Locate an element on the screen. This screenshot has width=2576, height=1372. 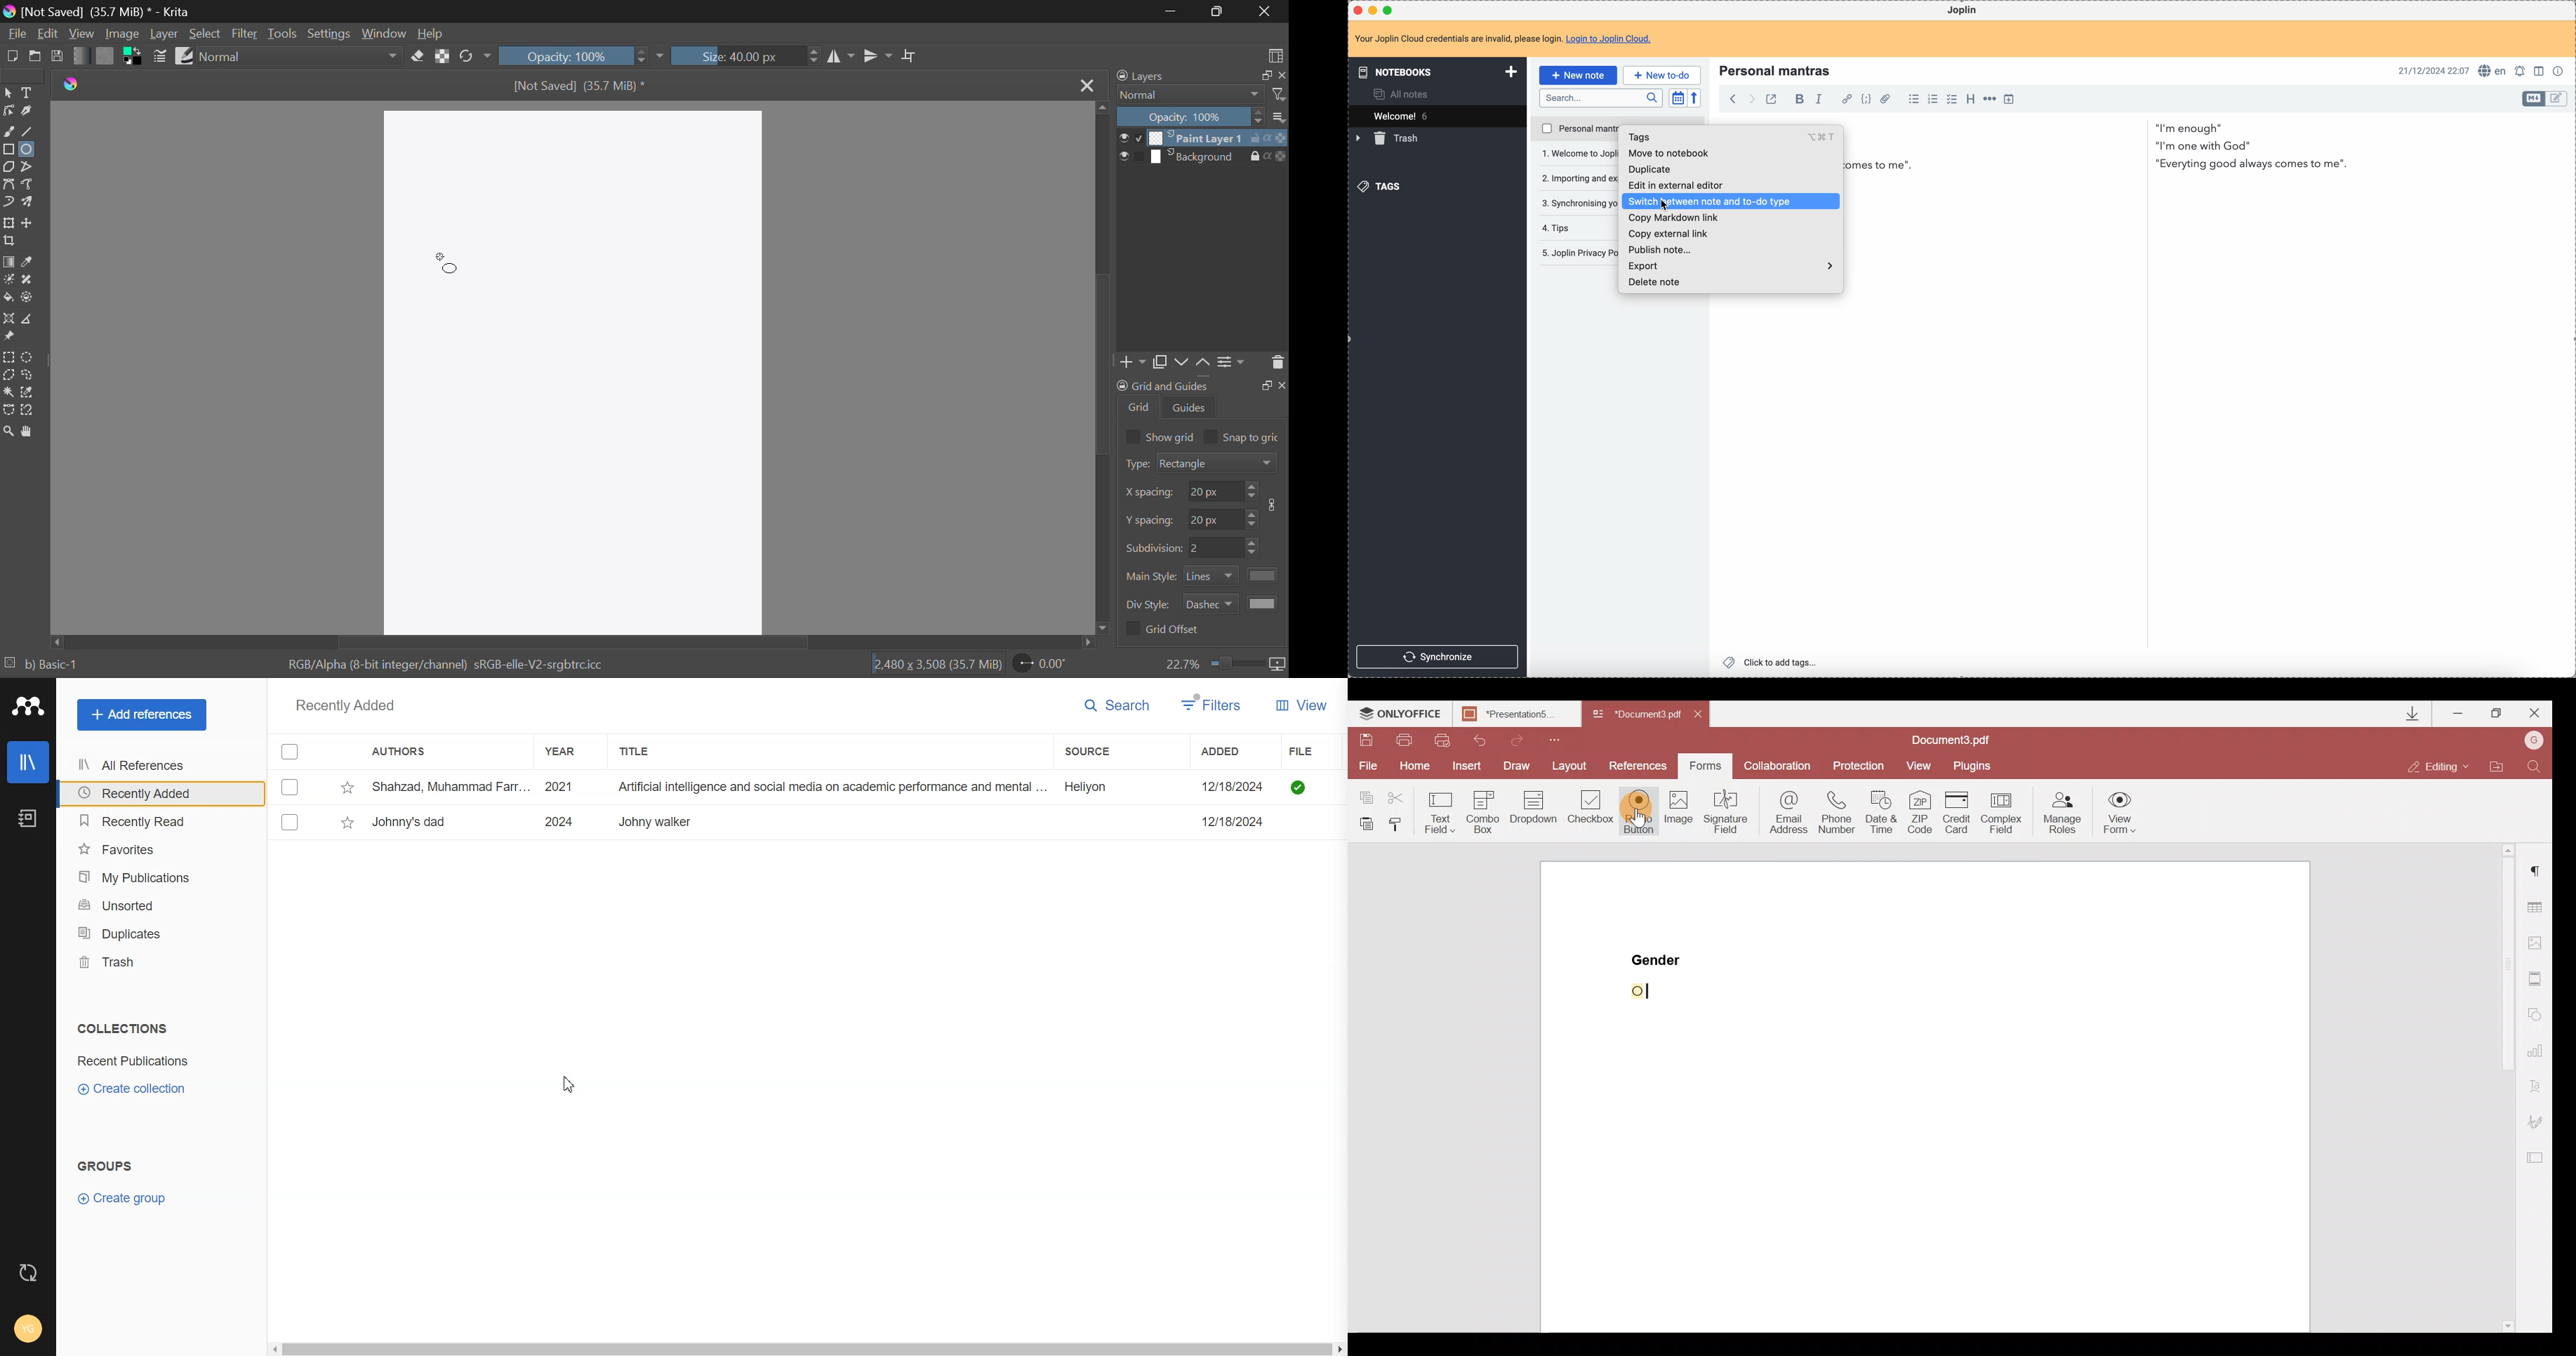
tags is located at coordinates (1730, 136).